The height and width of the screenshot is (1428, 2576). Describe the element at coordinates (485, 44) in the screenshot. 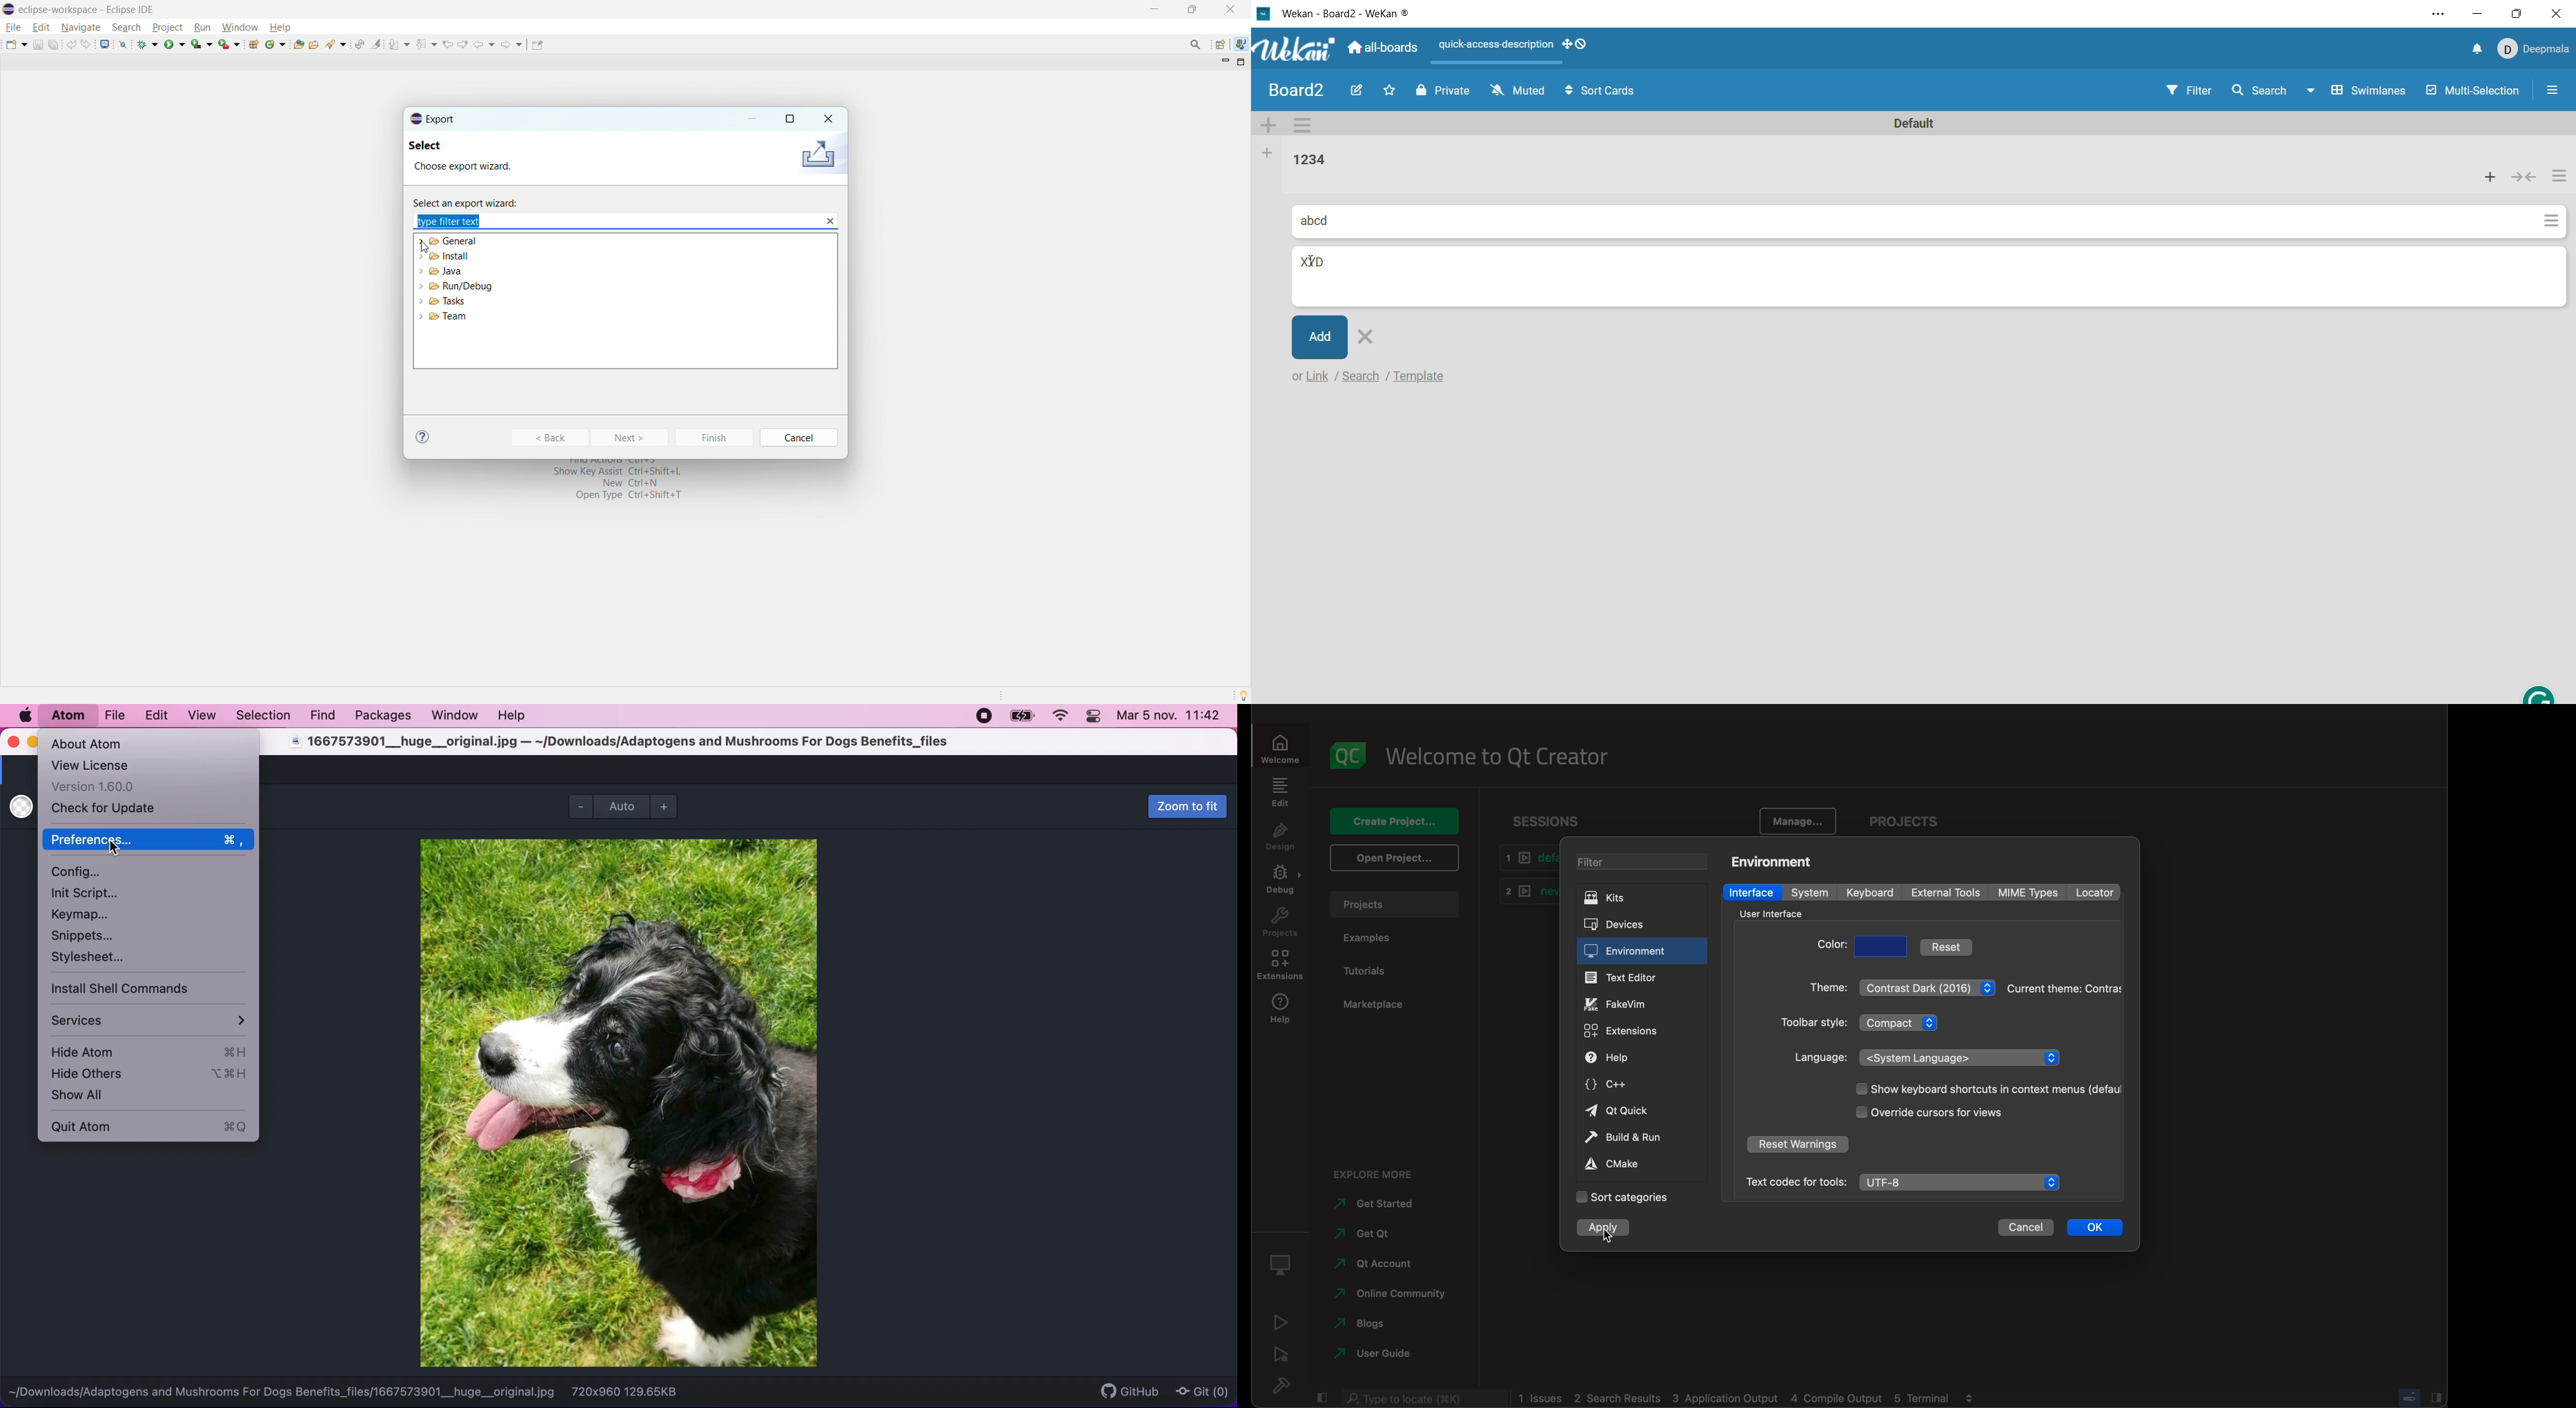

I see `back` at that location.